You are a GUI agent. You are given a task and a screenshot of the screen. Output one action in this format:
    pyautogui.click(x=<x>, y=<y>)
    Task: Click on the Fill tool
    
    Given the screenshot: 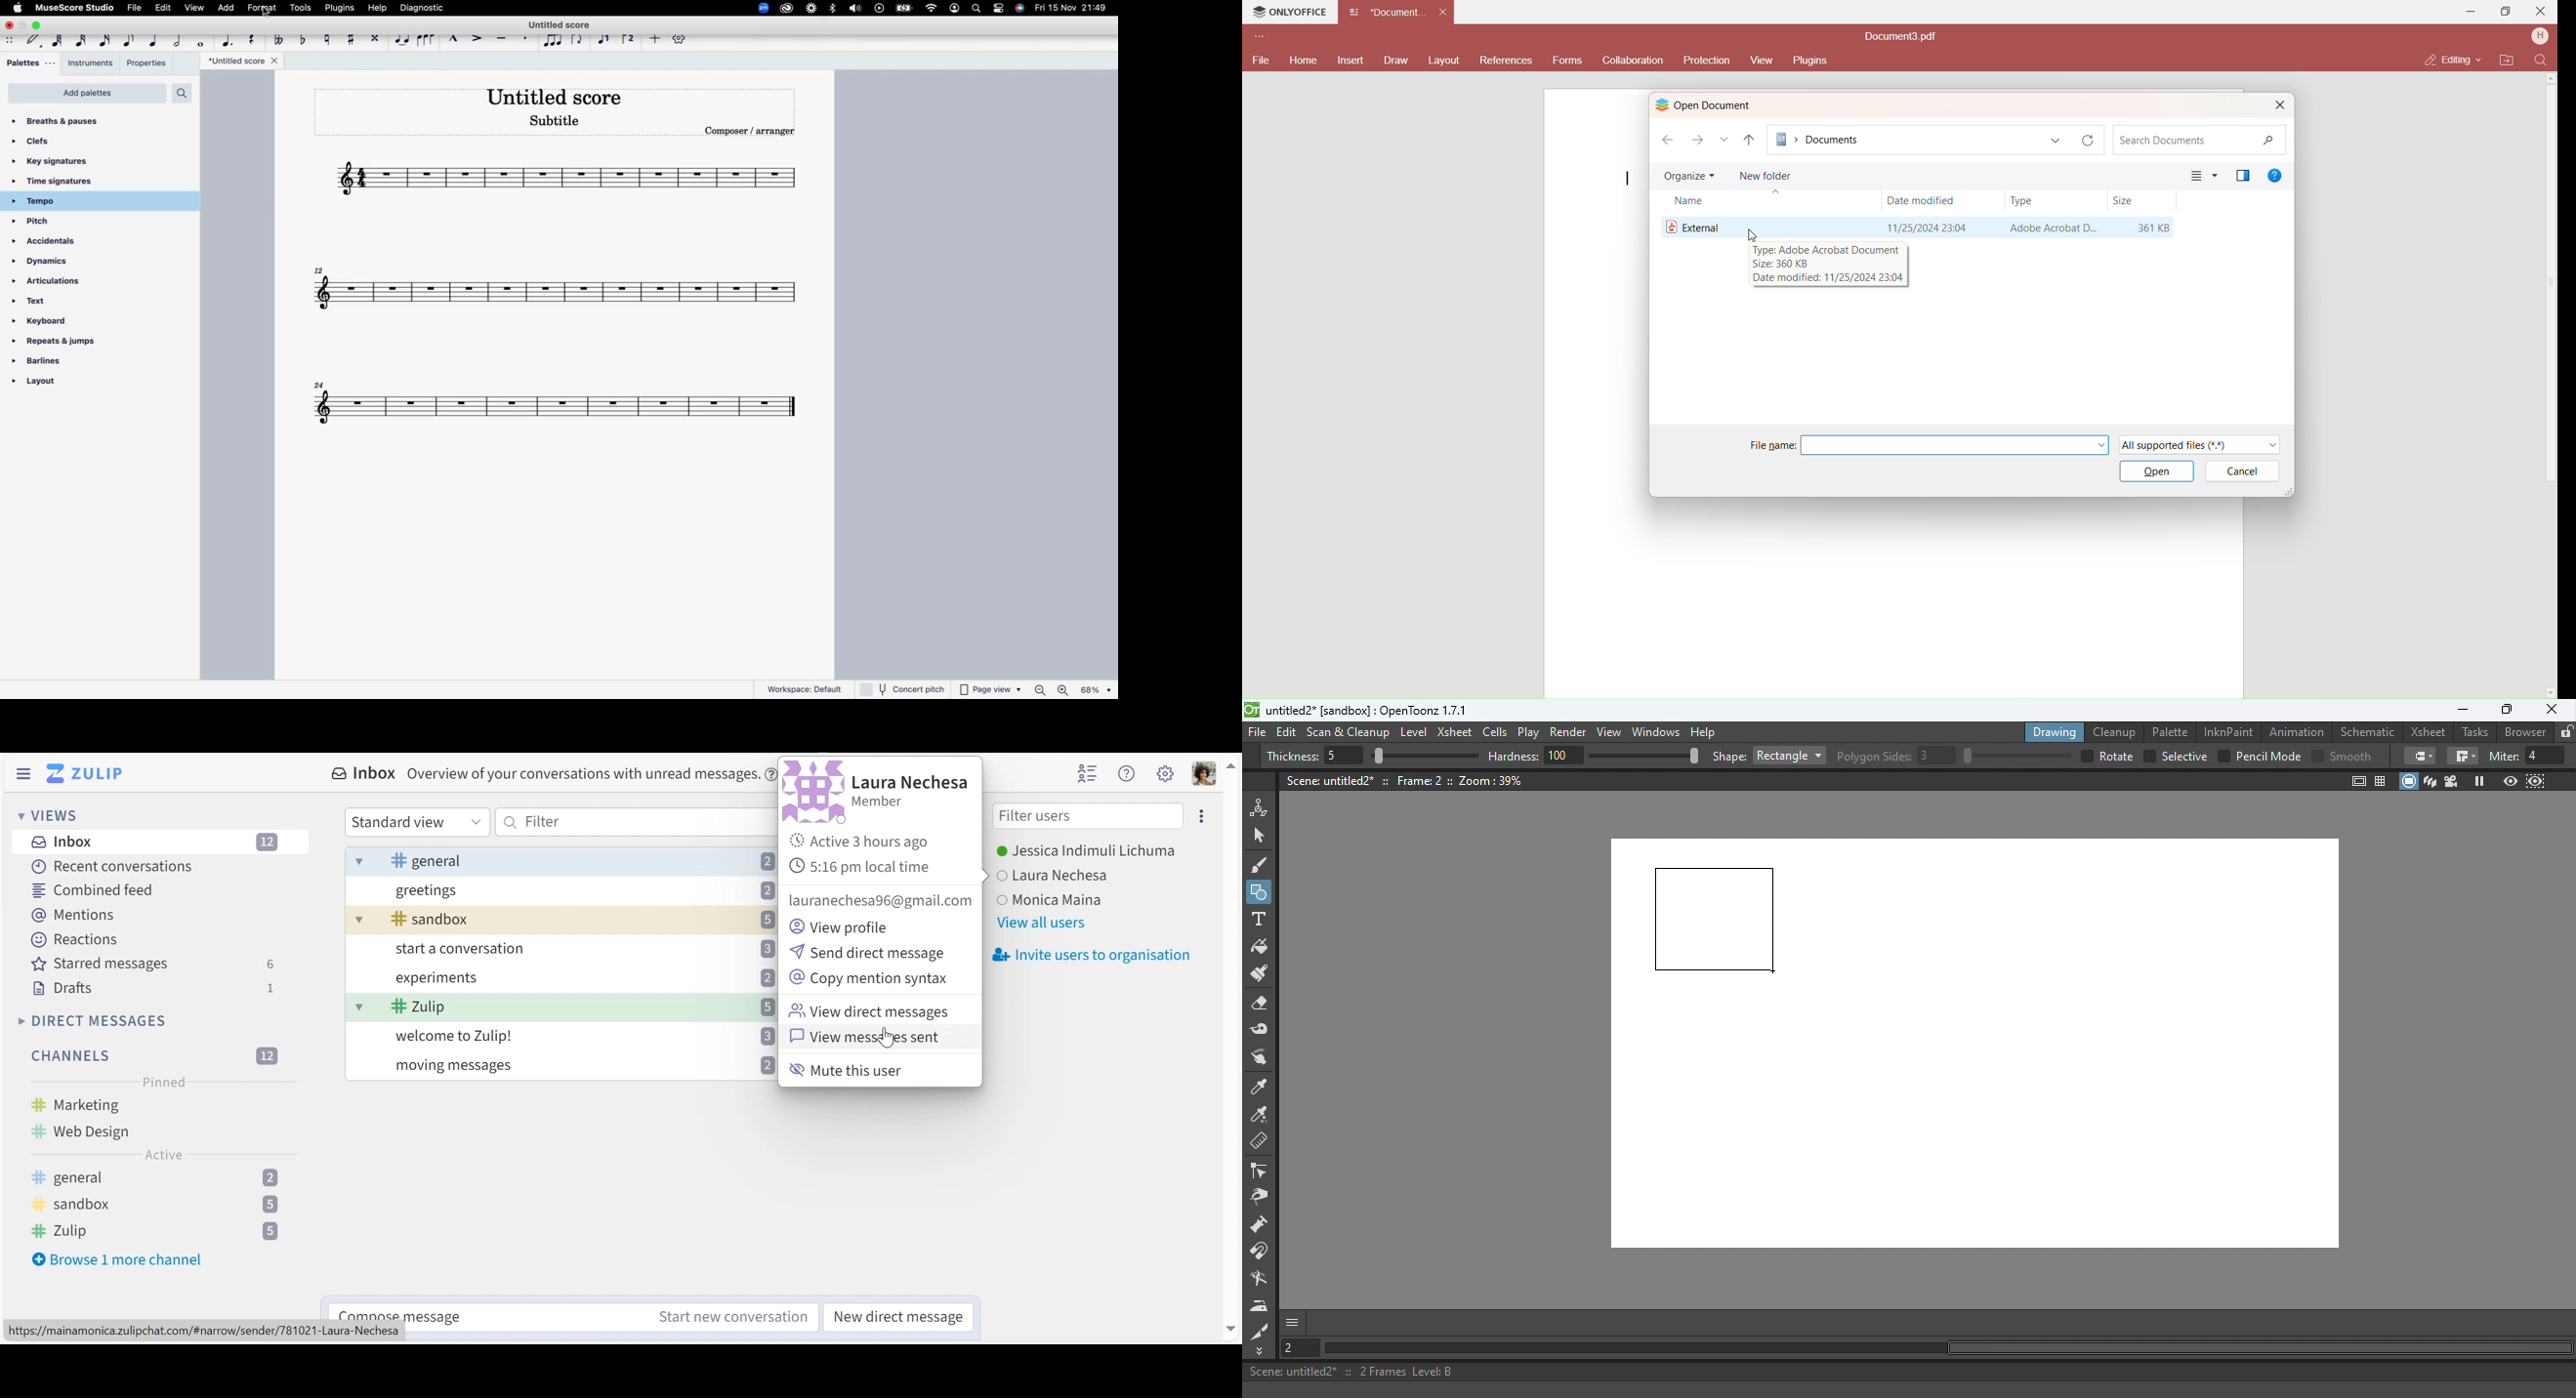 What is the action you would take?
    pyautogui.click(x=1260, y=949)
    